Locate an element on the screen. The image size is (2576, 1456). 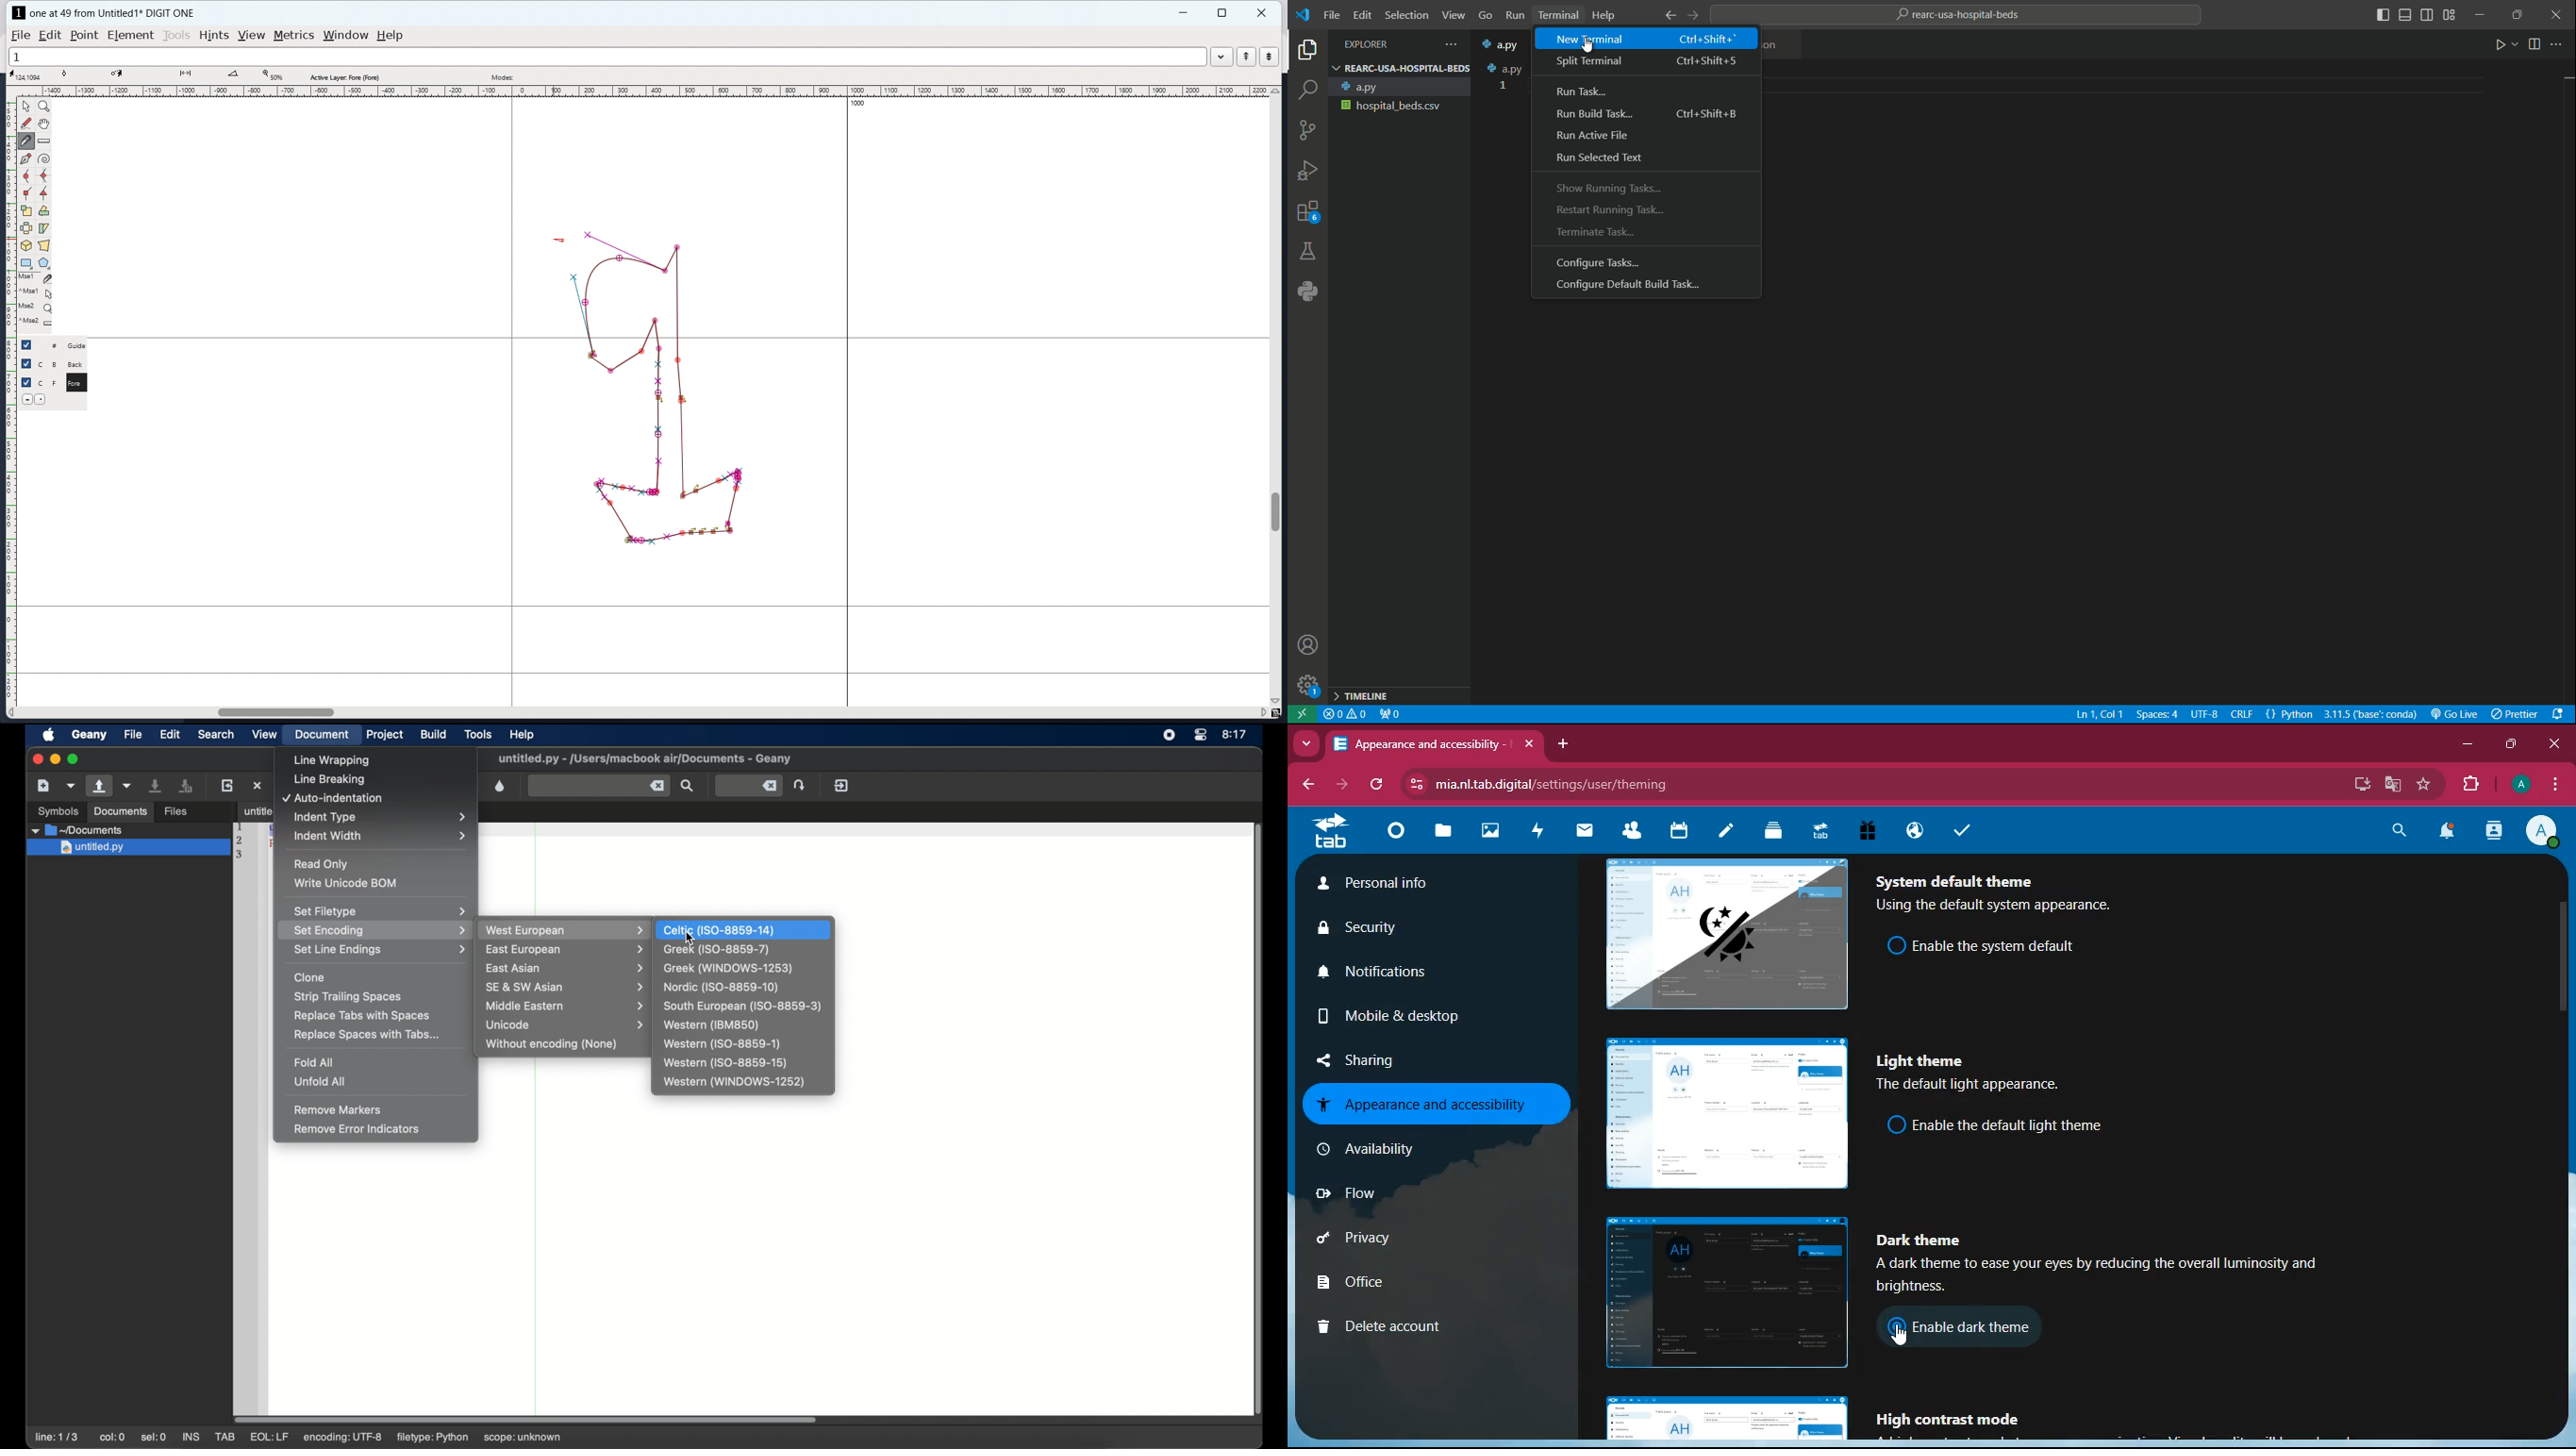
view site information is located at coordinates (1419, 785).